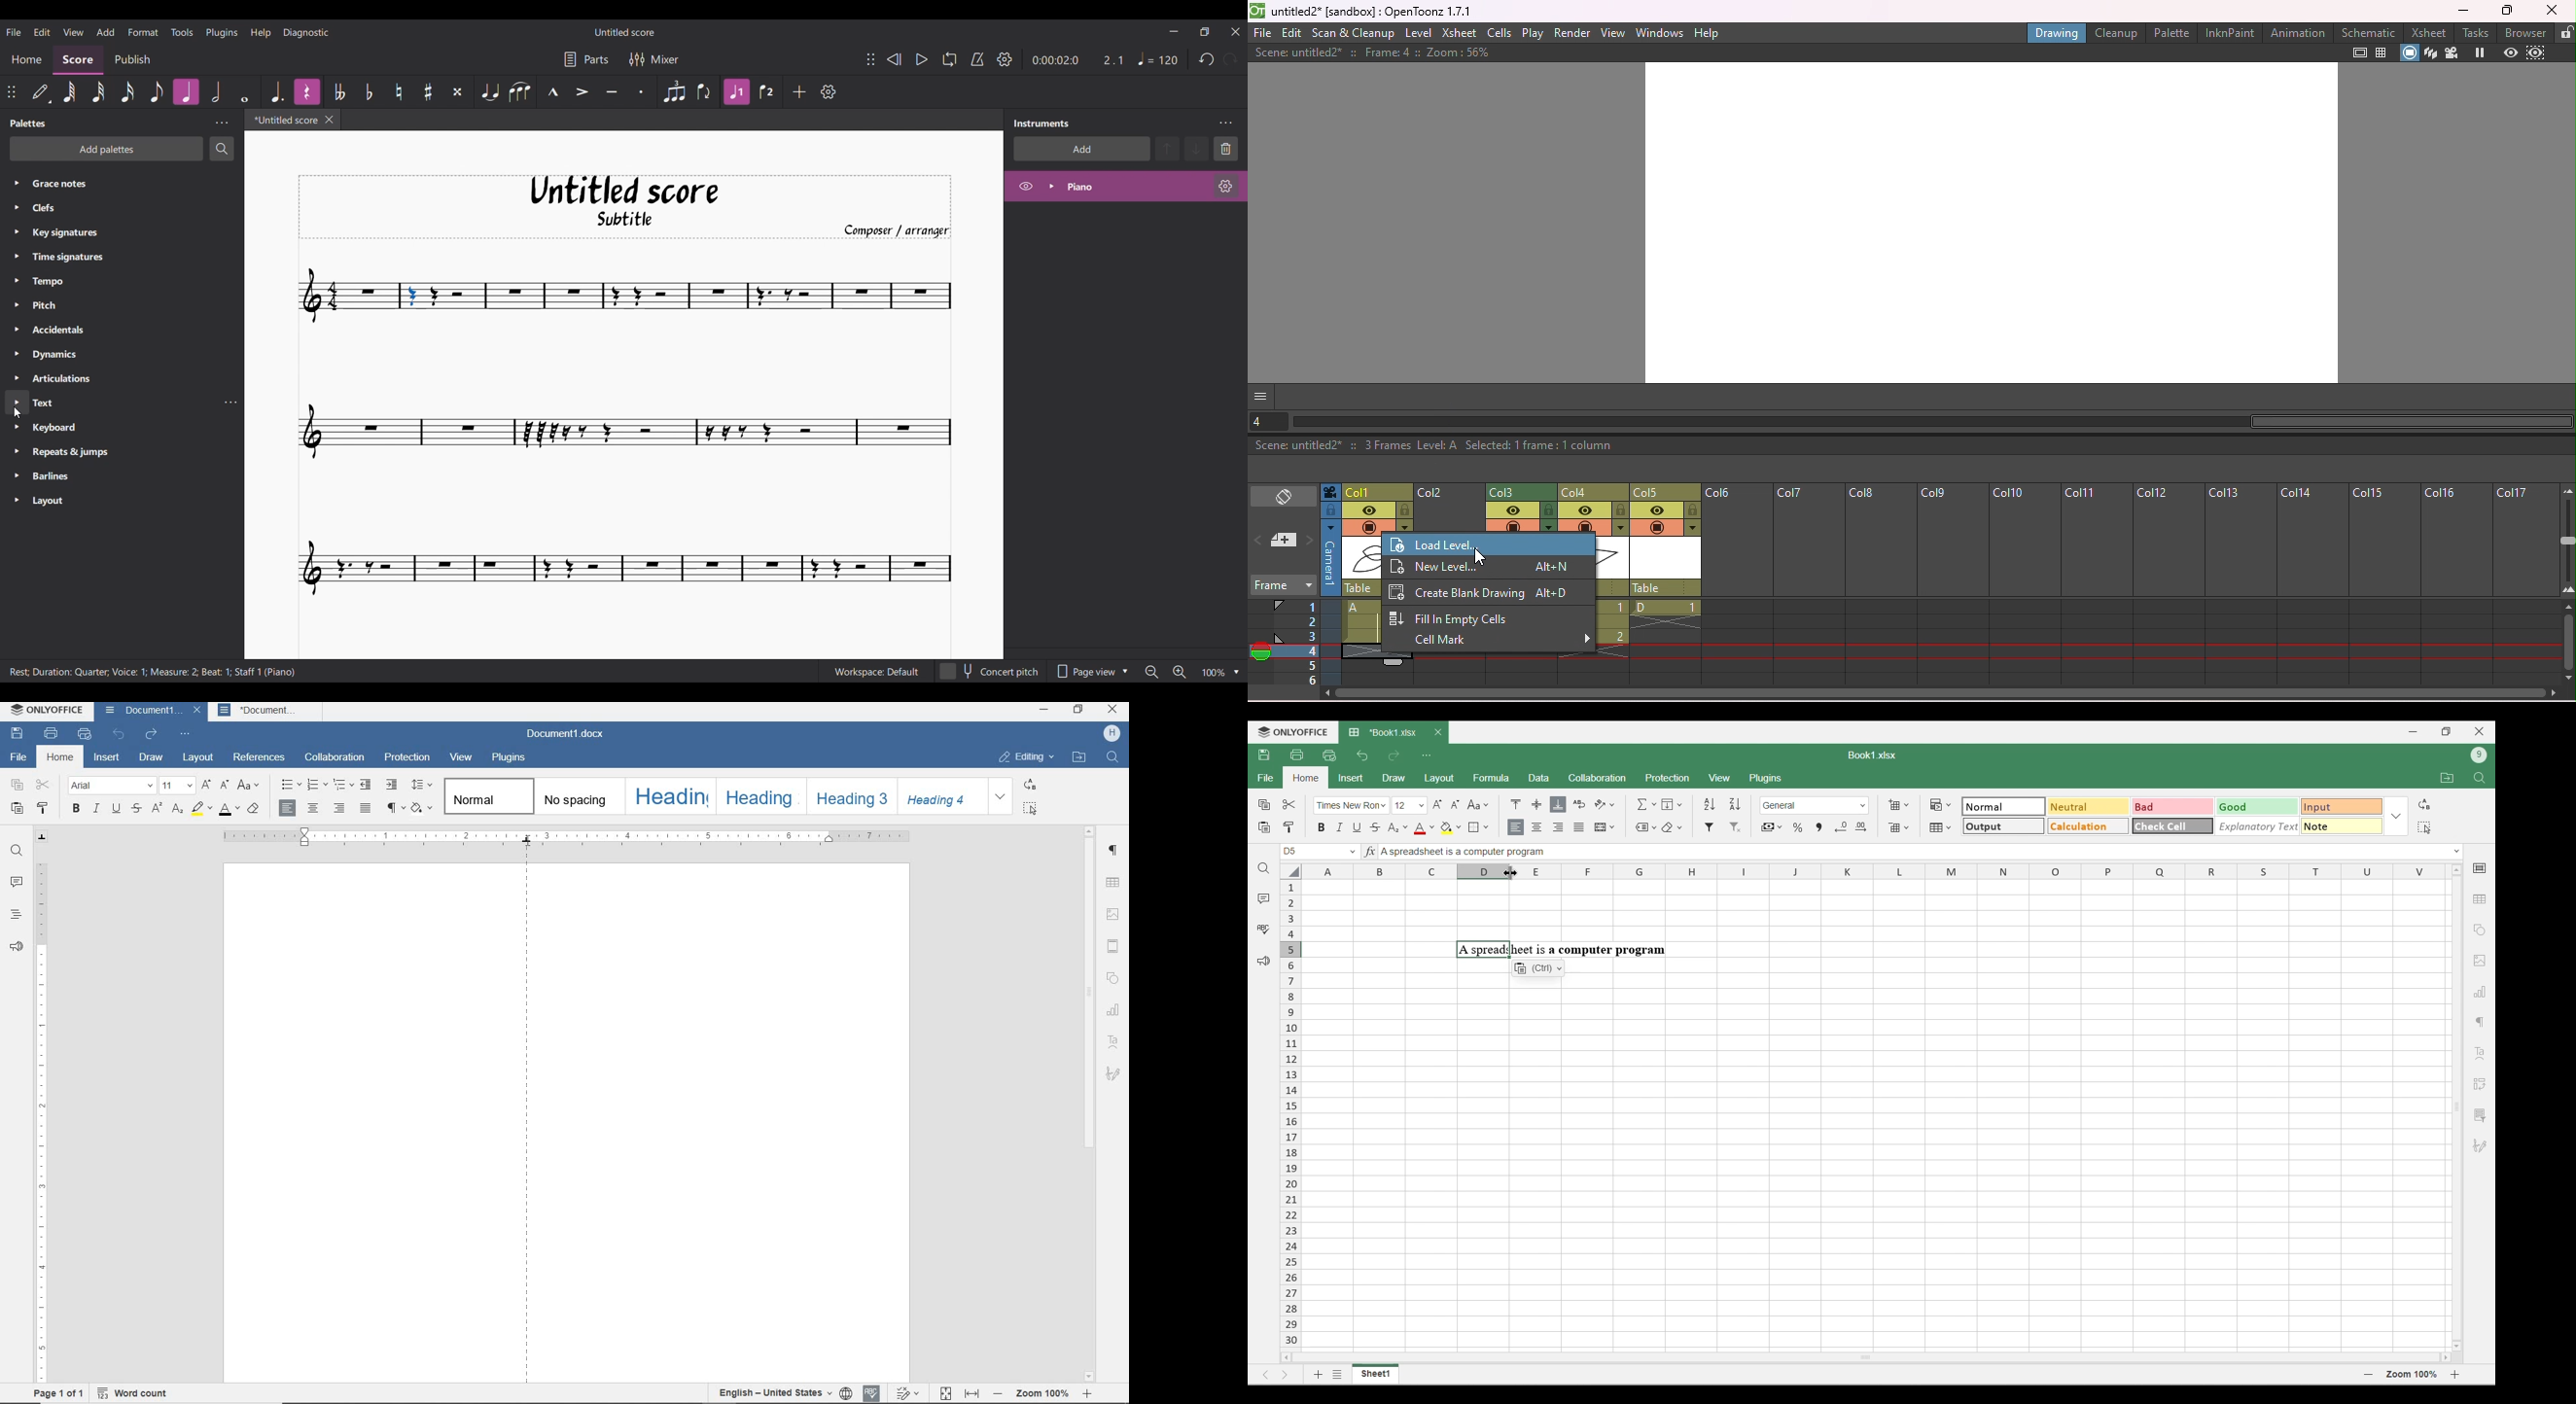 Image resolution: width=2576 pixels, height=1428 pixels. Describe the element at coordinates (1330, 492) in the screenshot. I see `Click to select camera` at that location.